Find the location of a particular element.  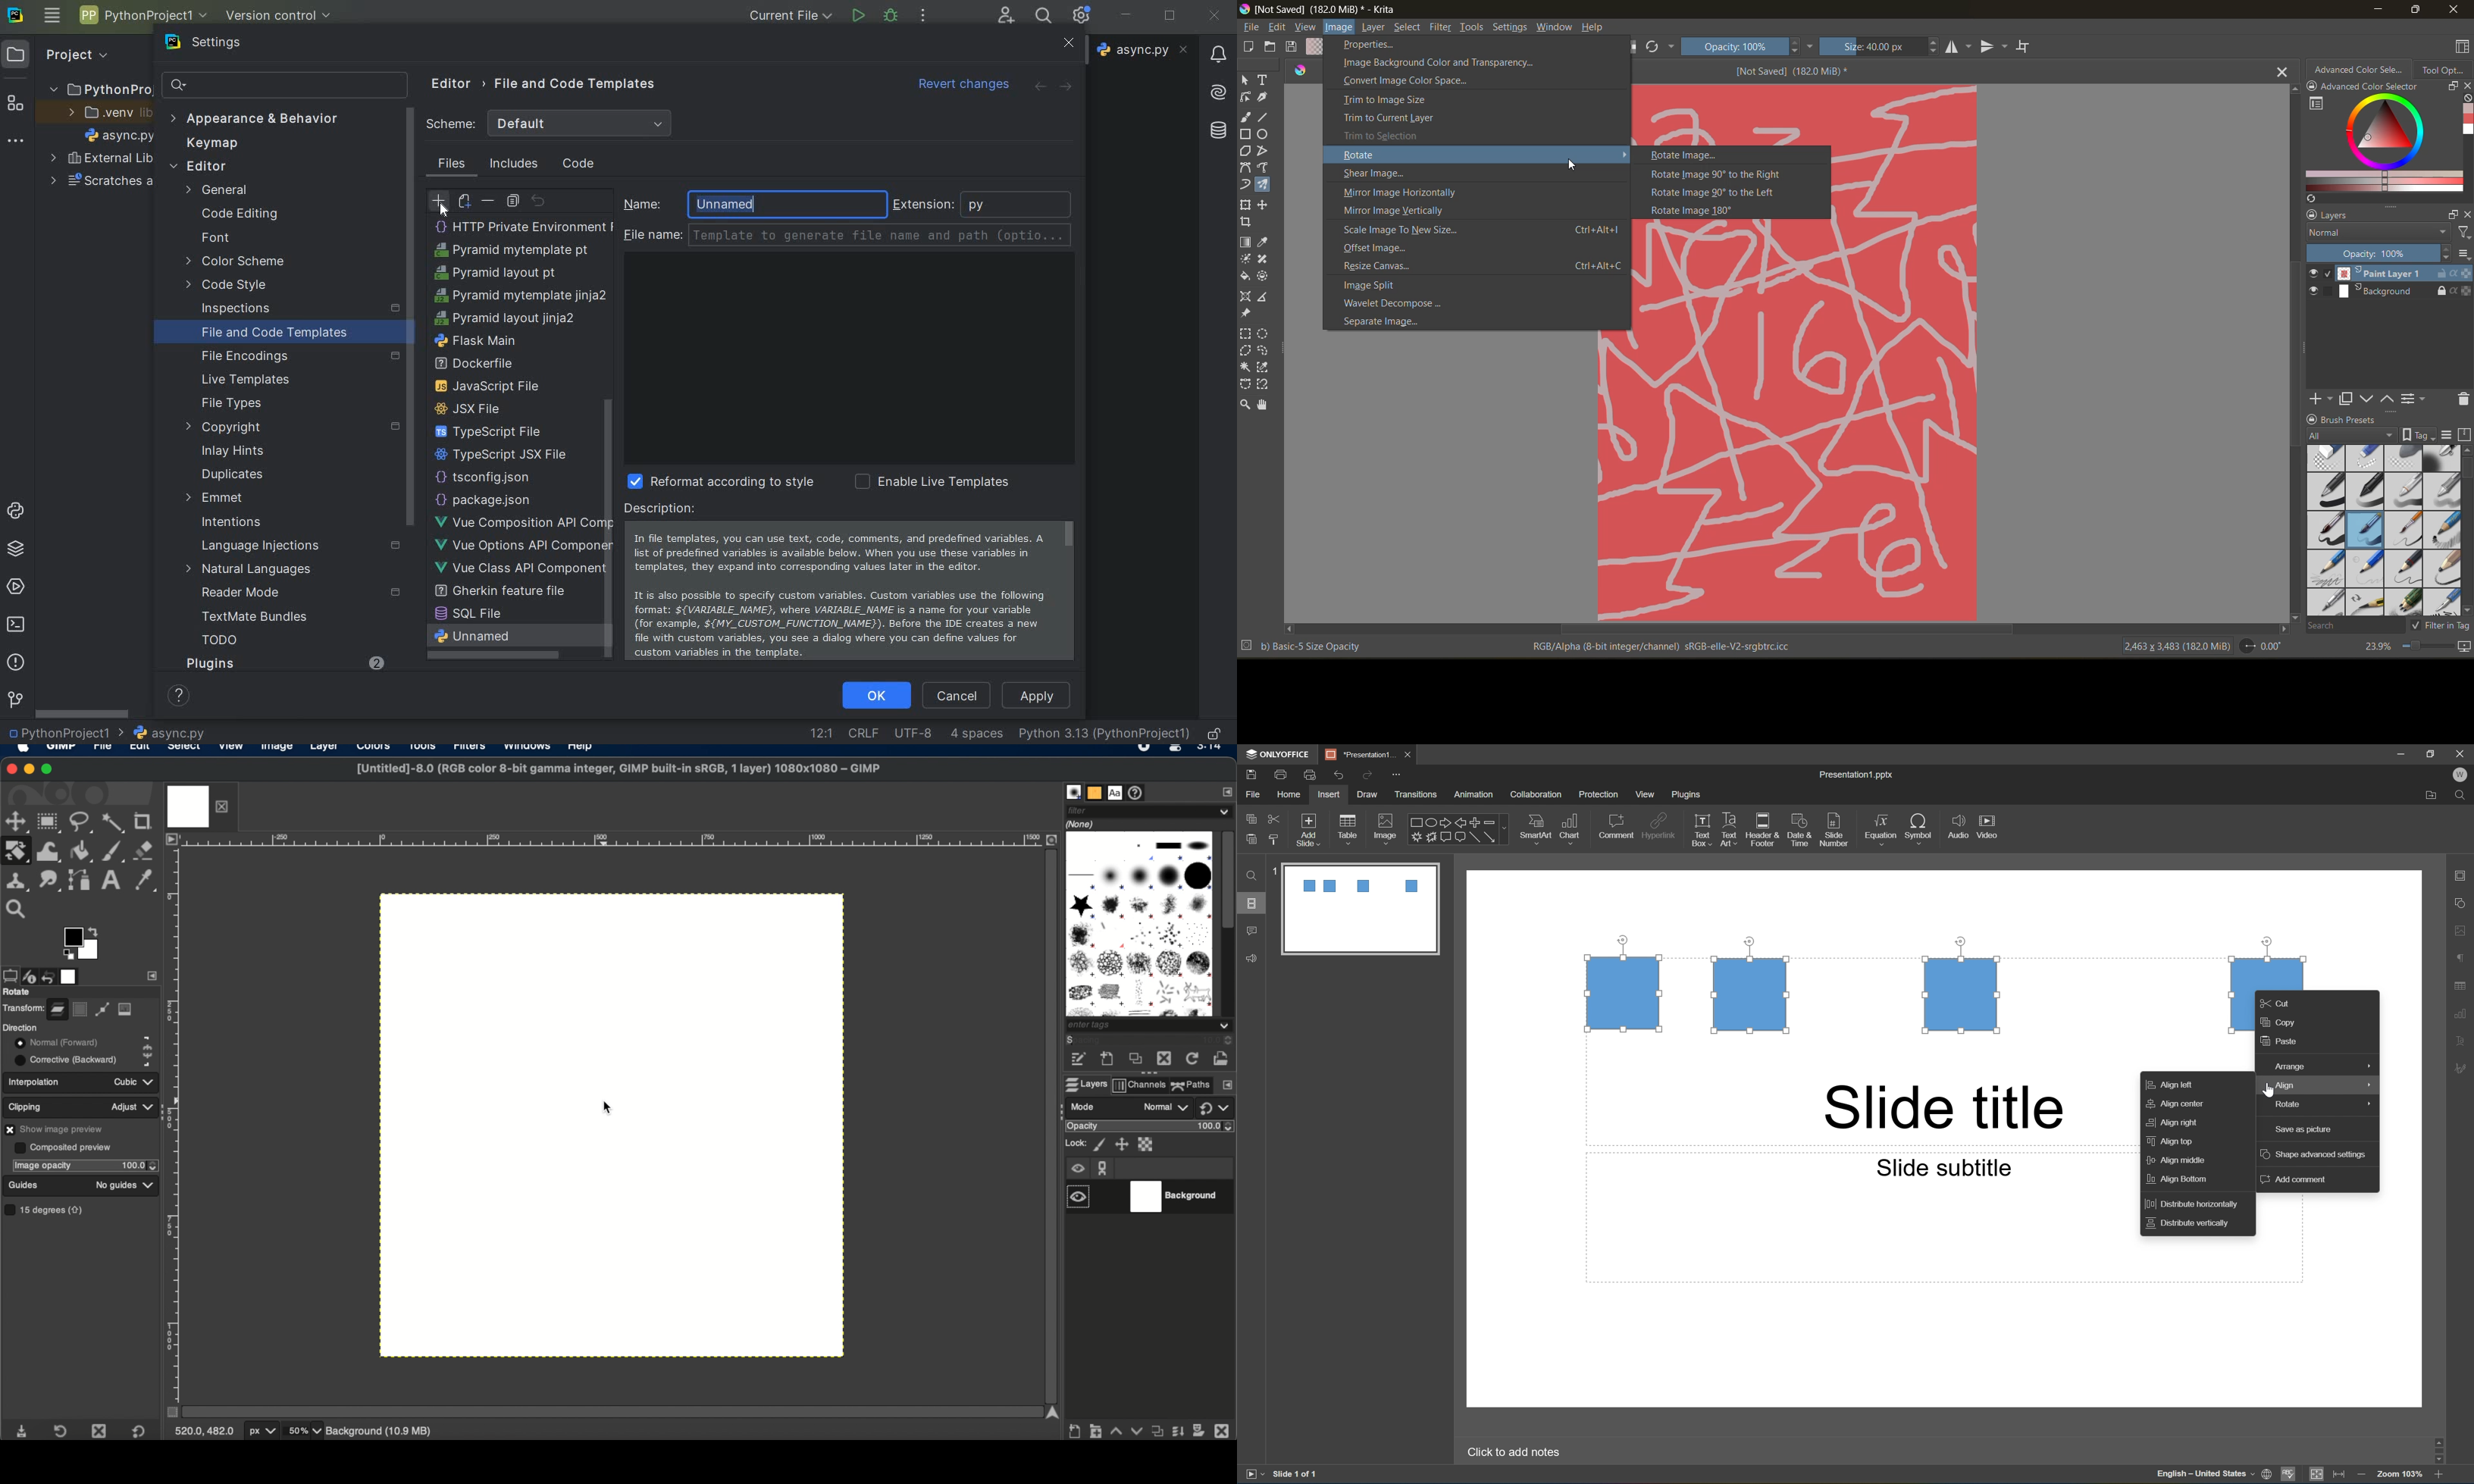

create is located at coordinates (1246, 46).